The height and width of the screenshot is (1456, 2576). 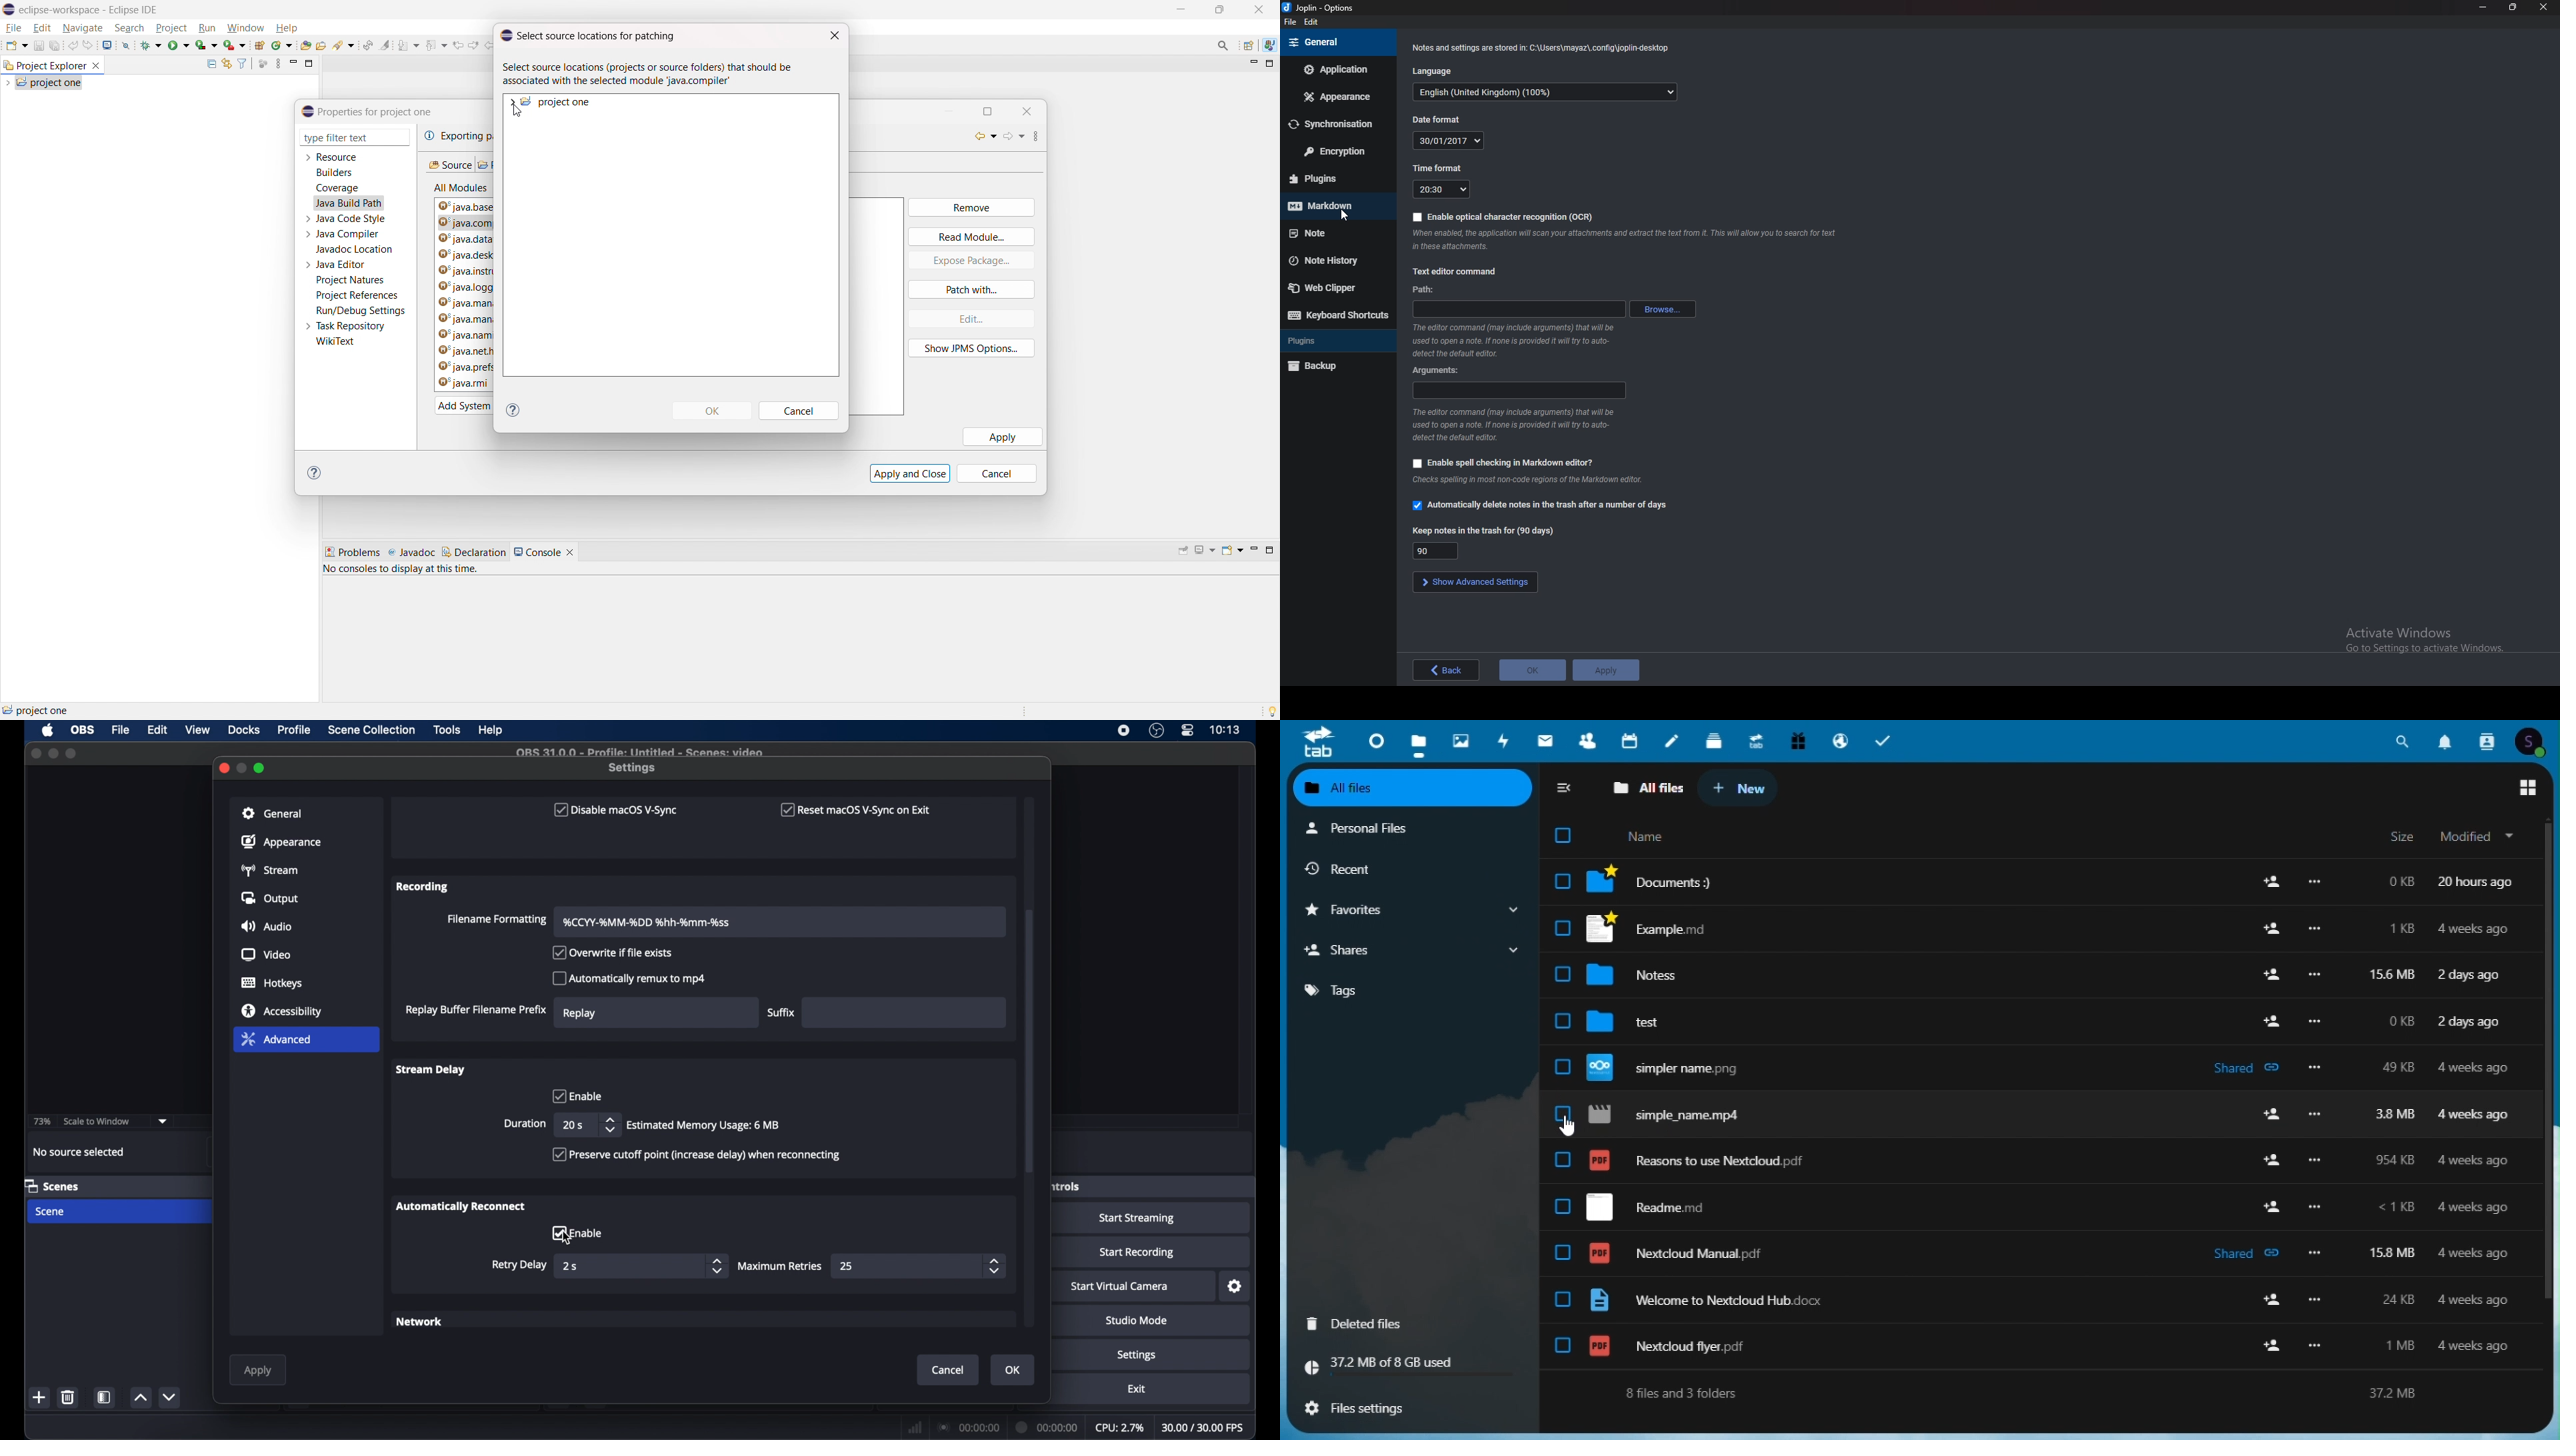 I want to click on pin console, so click(x=1183, y=551).